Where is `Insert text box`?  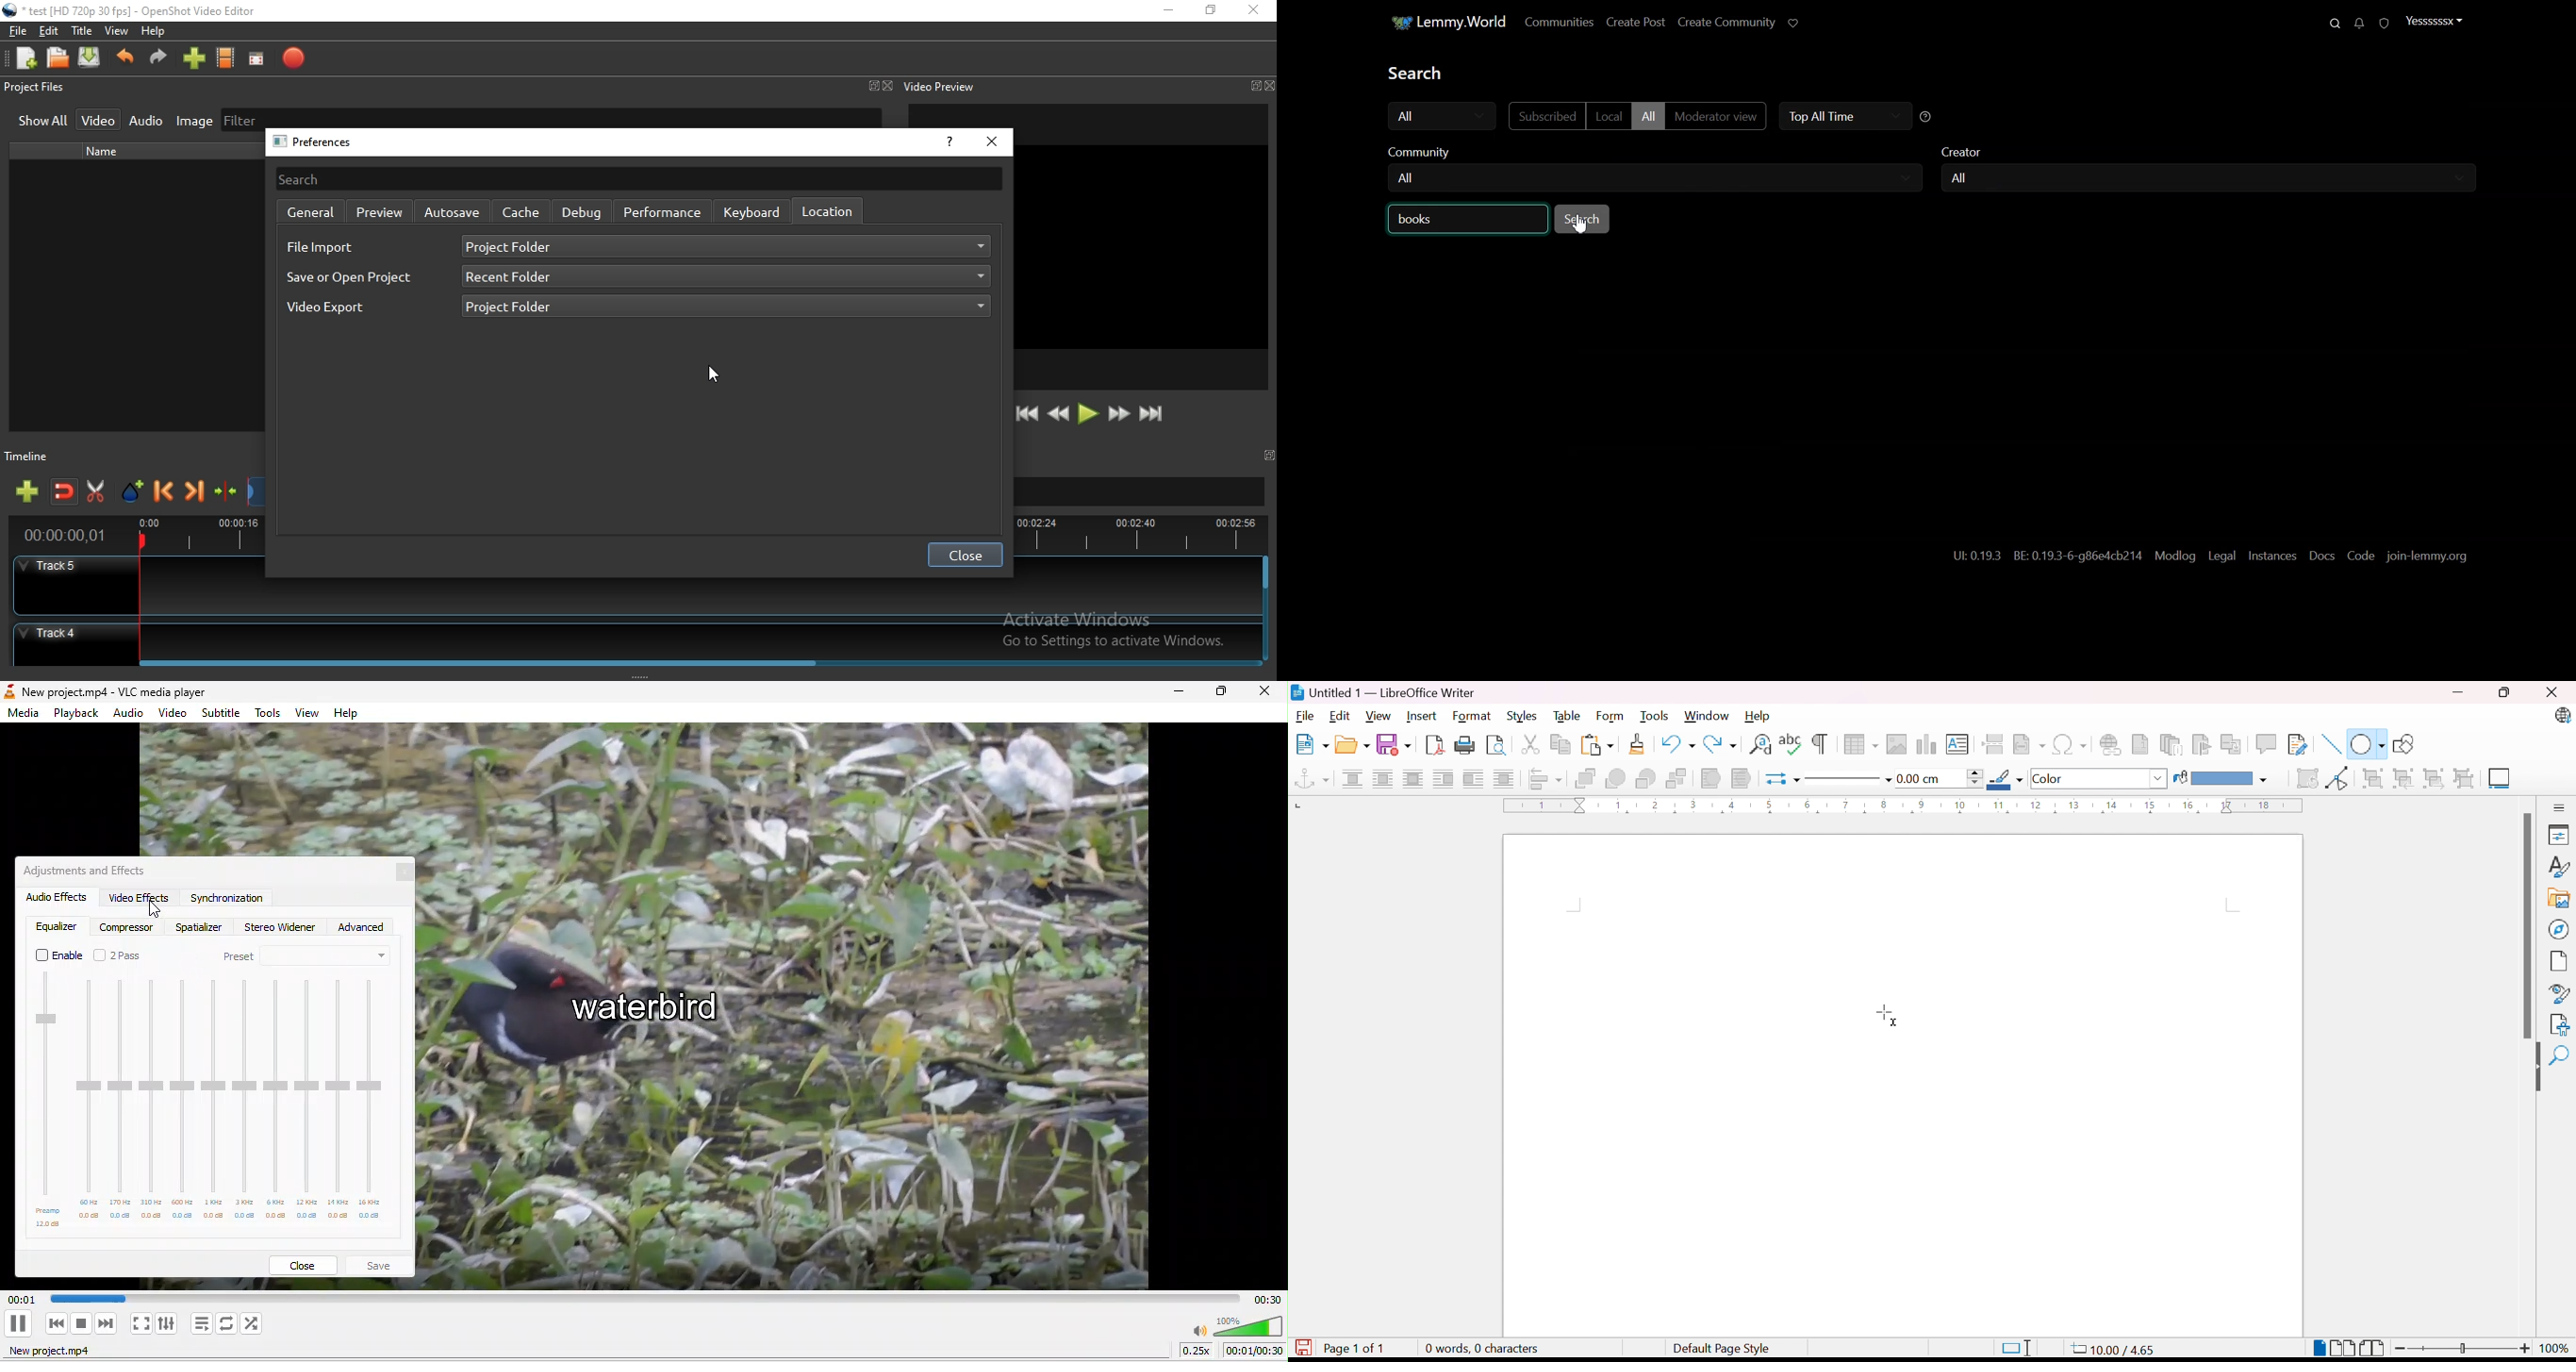 Insert text box is located at coordinates (1956, 744).